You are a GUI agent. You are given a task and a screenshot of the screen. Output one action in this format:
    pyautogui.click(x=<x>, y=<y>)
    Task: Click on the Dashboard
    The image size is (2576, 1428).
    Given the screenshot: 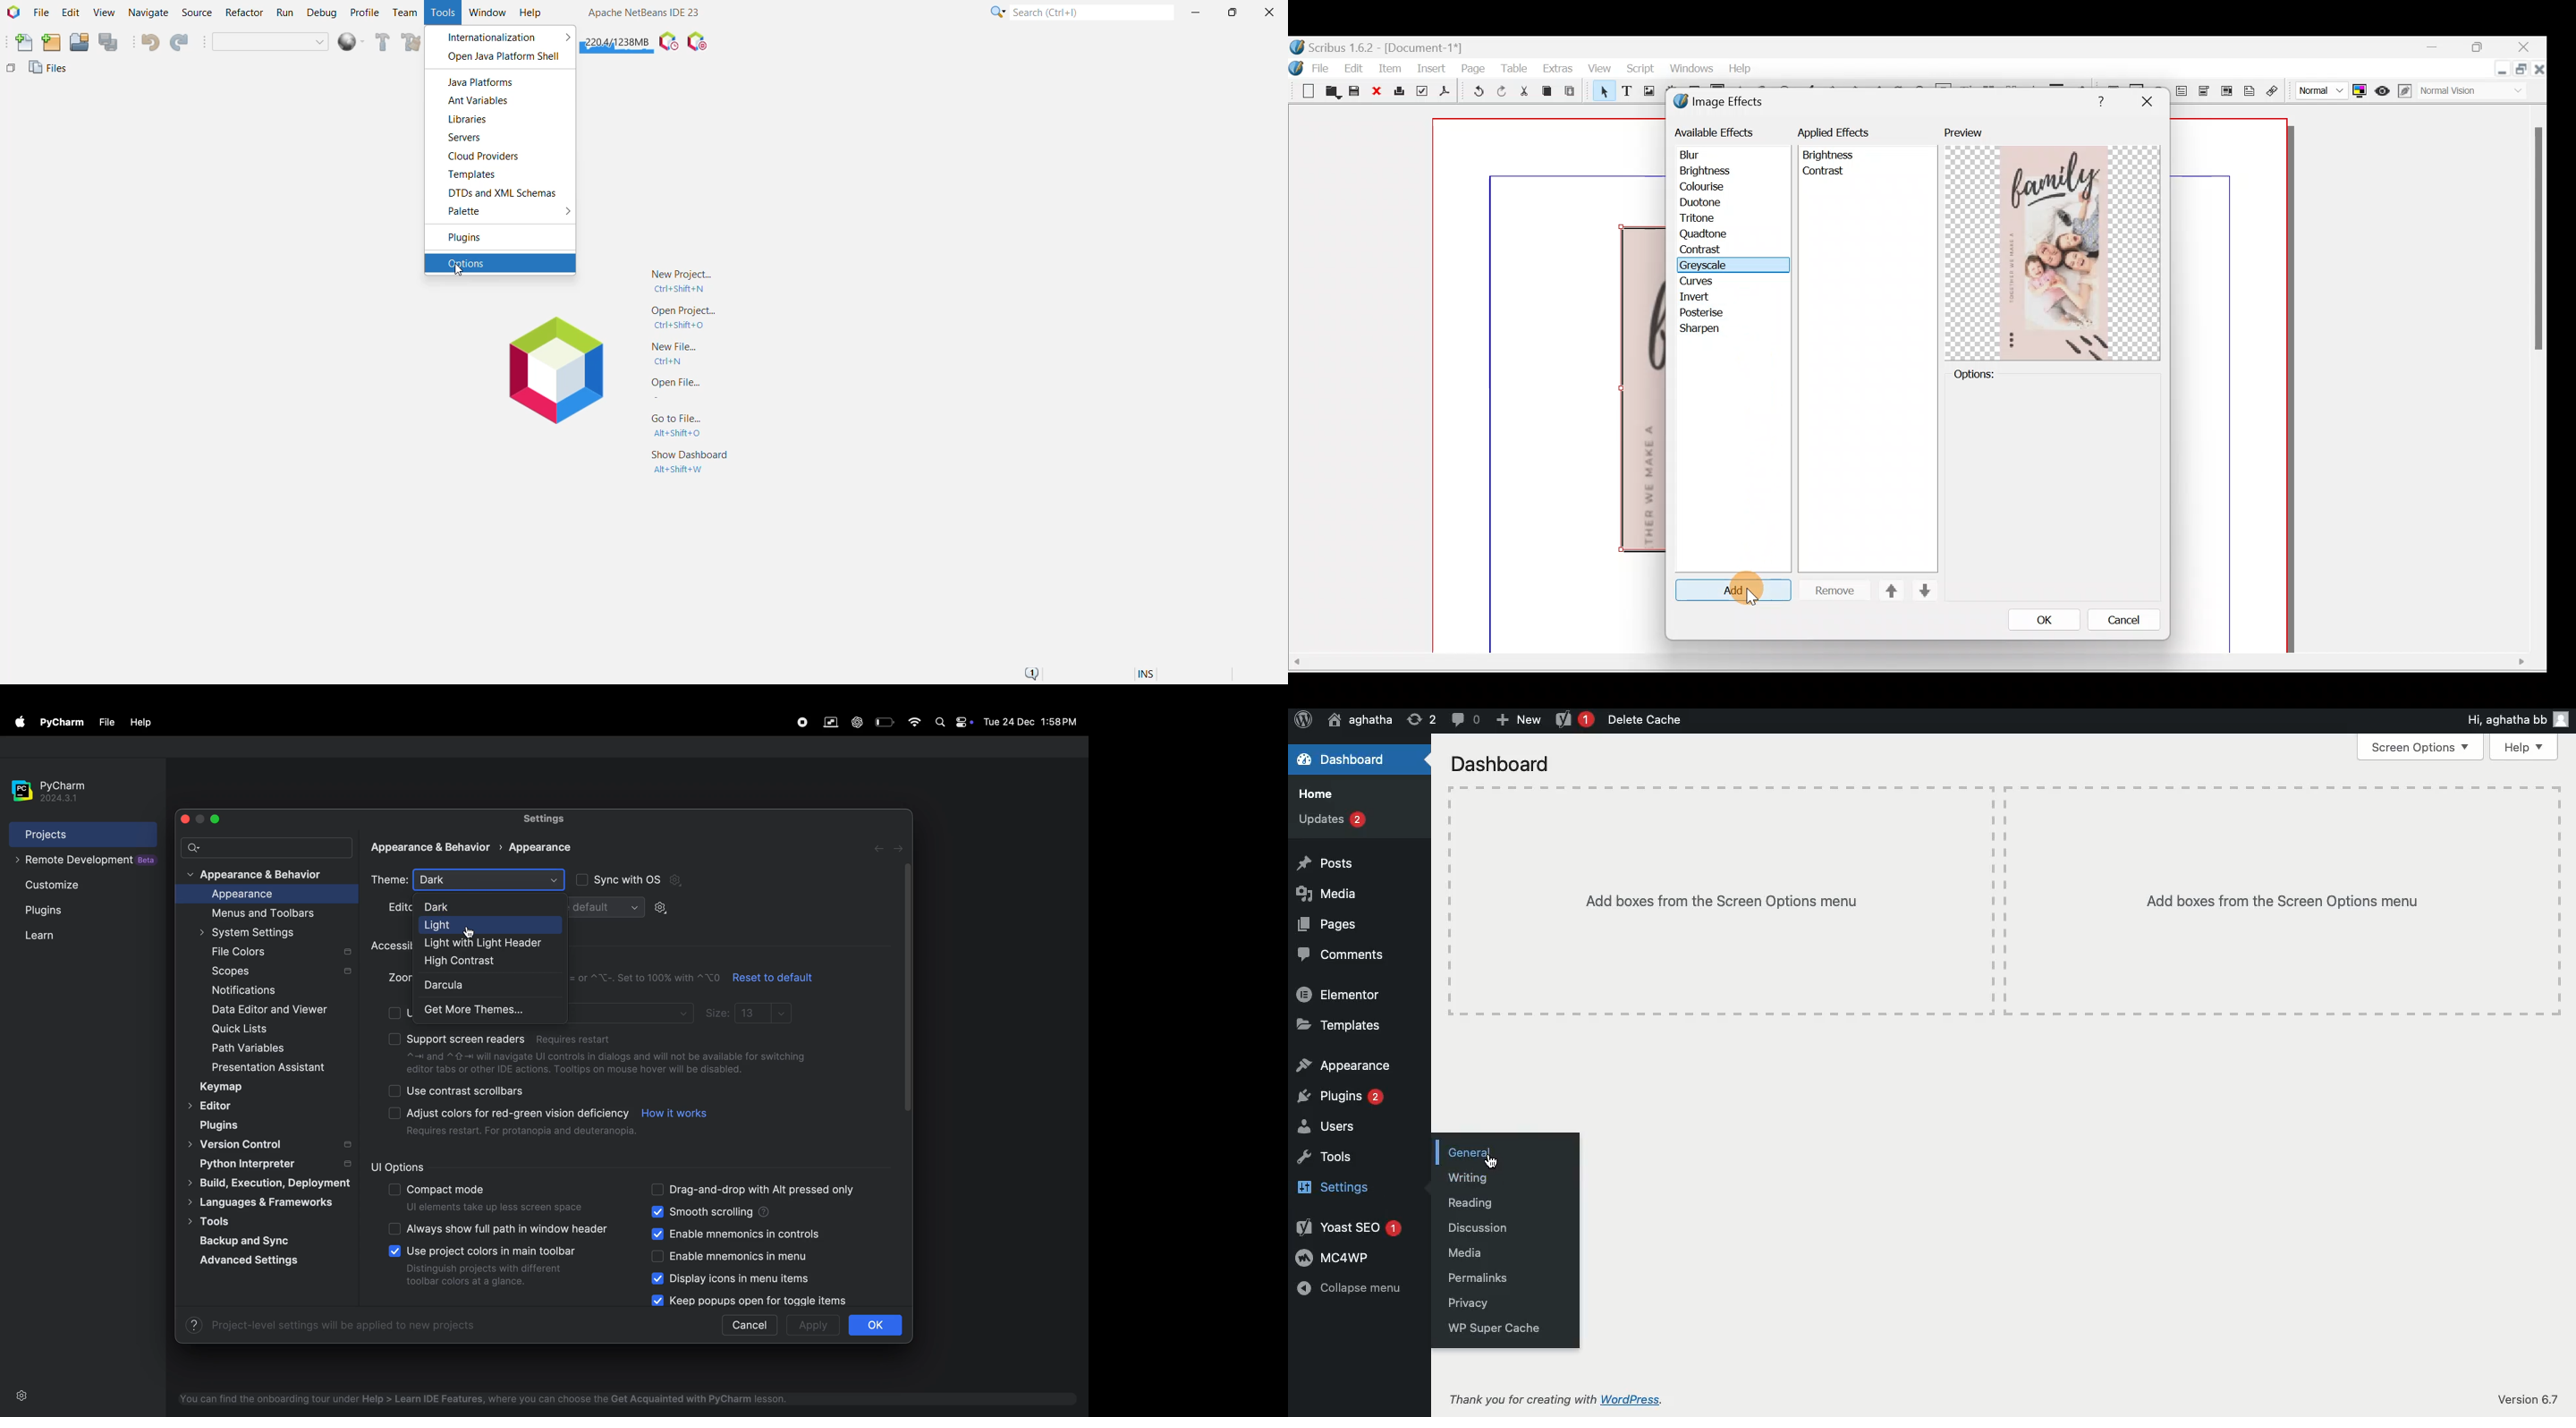 What is the action you would take?
    pyautogui.click(x=1500, y=765)
    